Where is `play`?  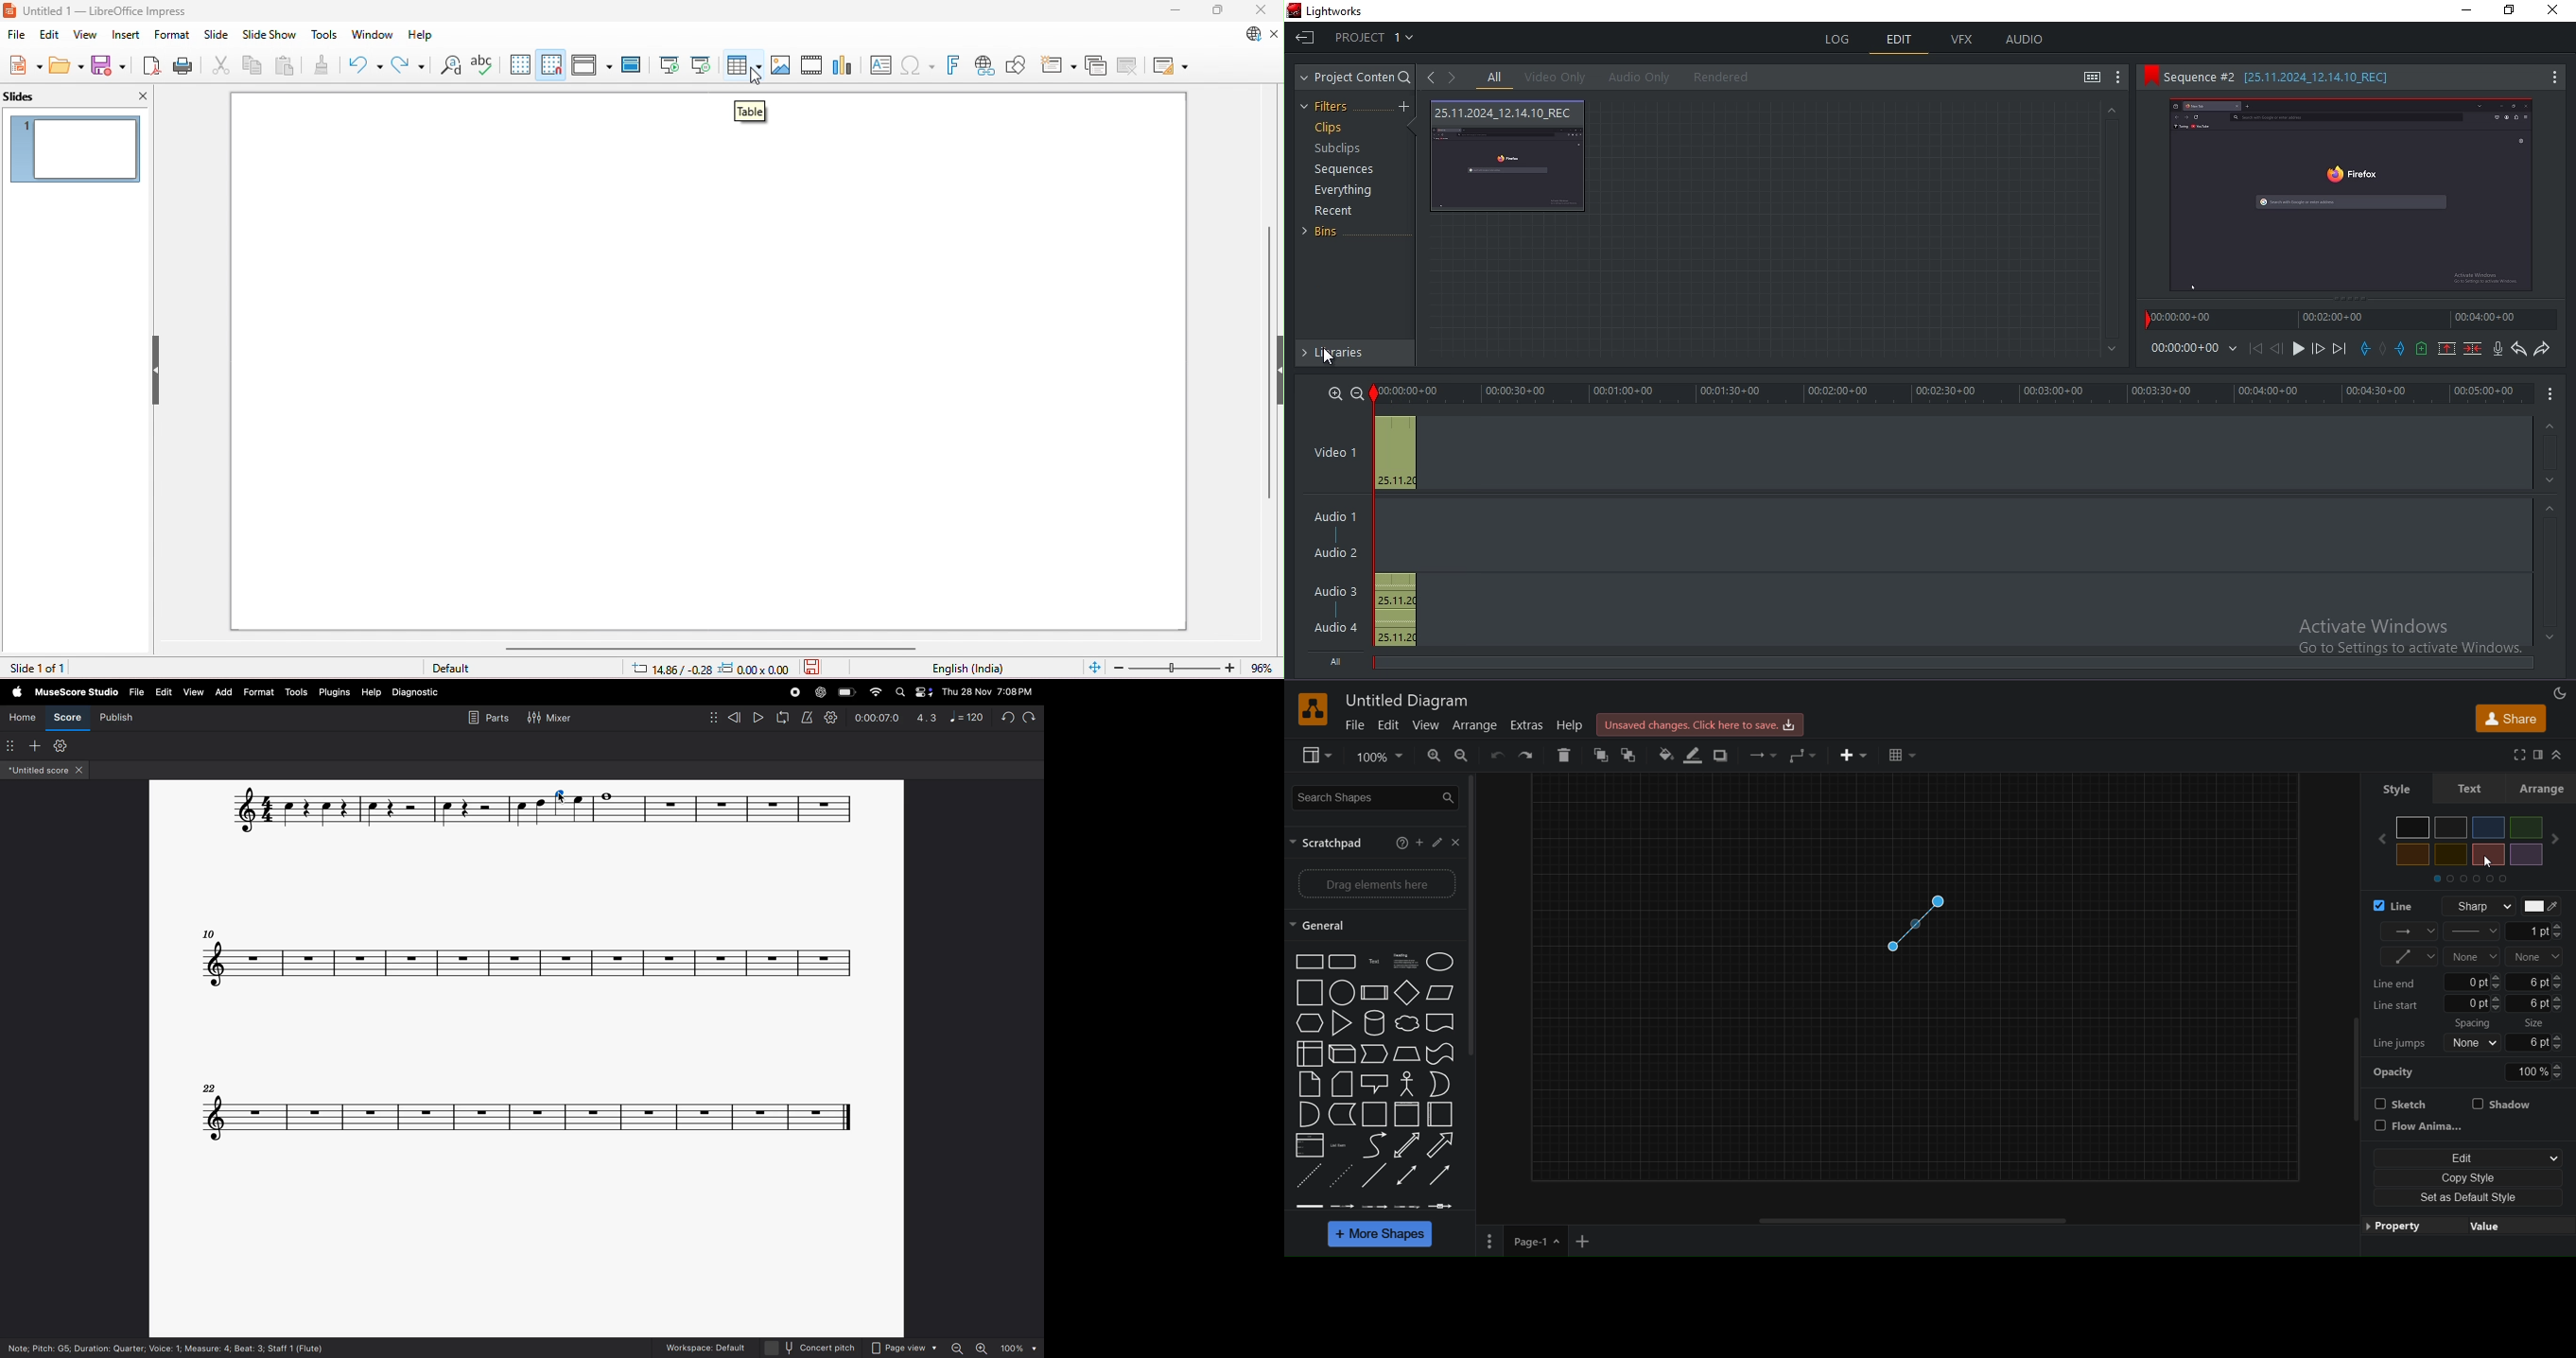 play is located at coordinates (759, 718).